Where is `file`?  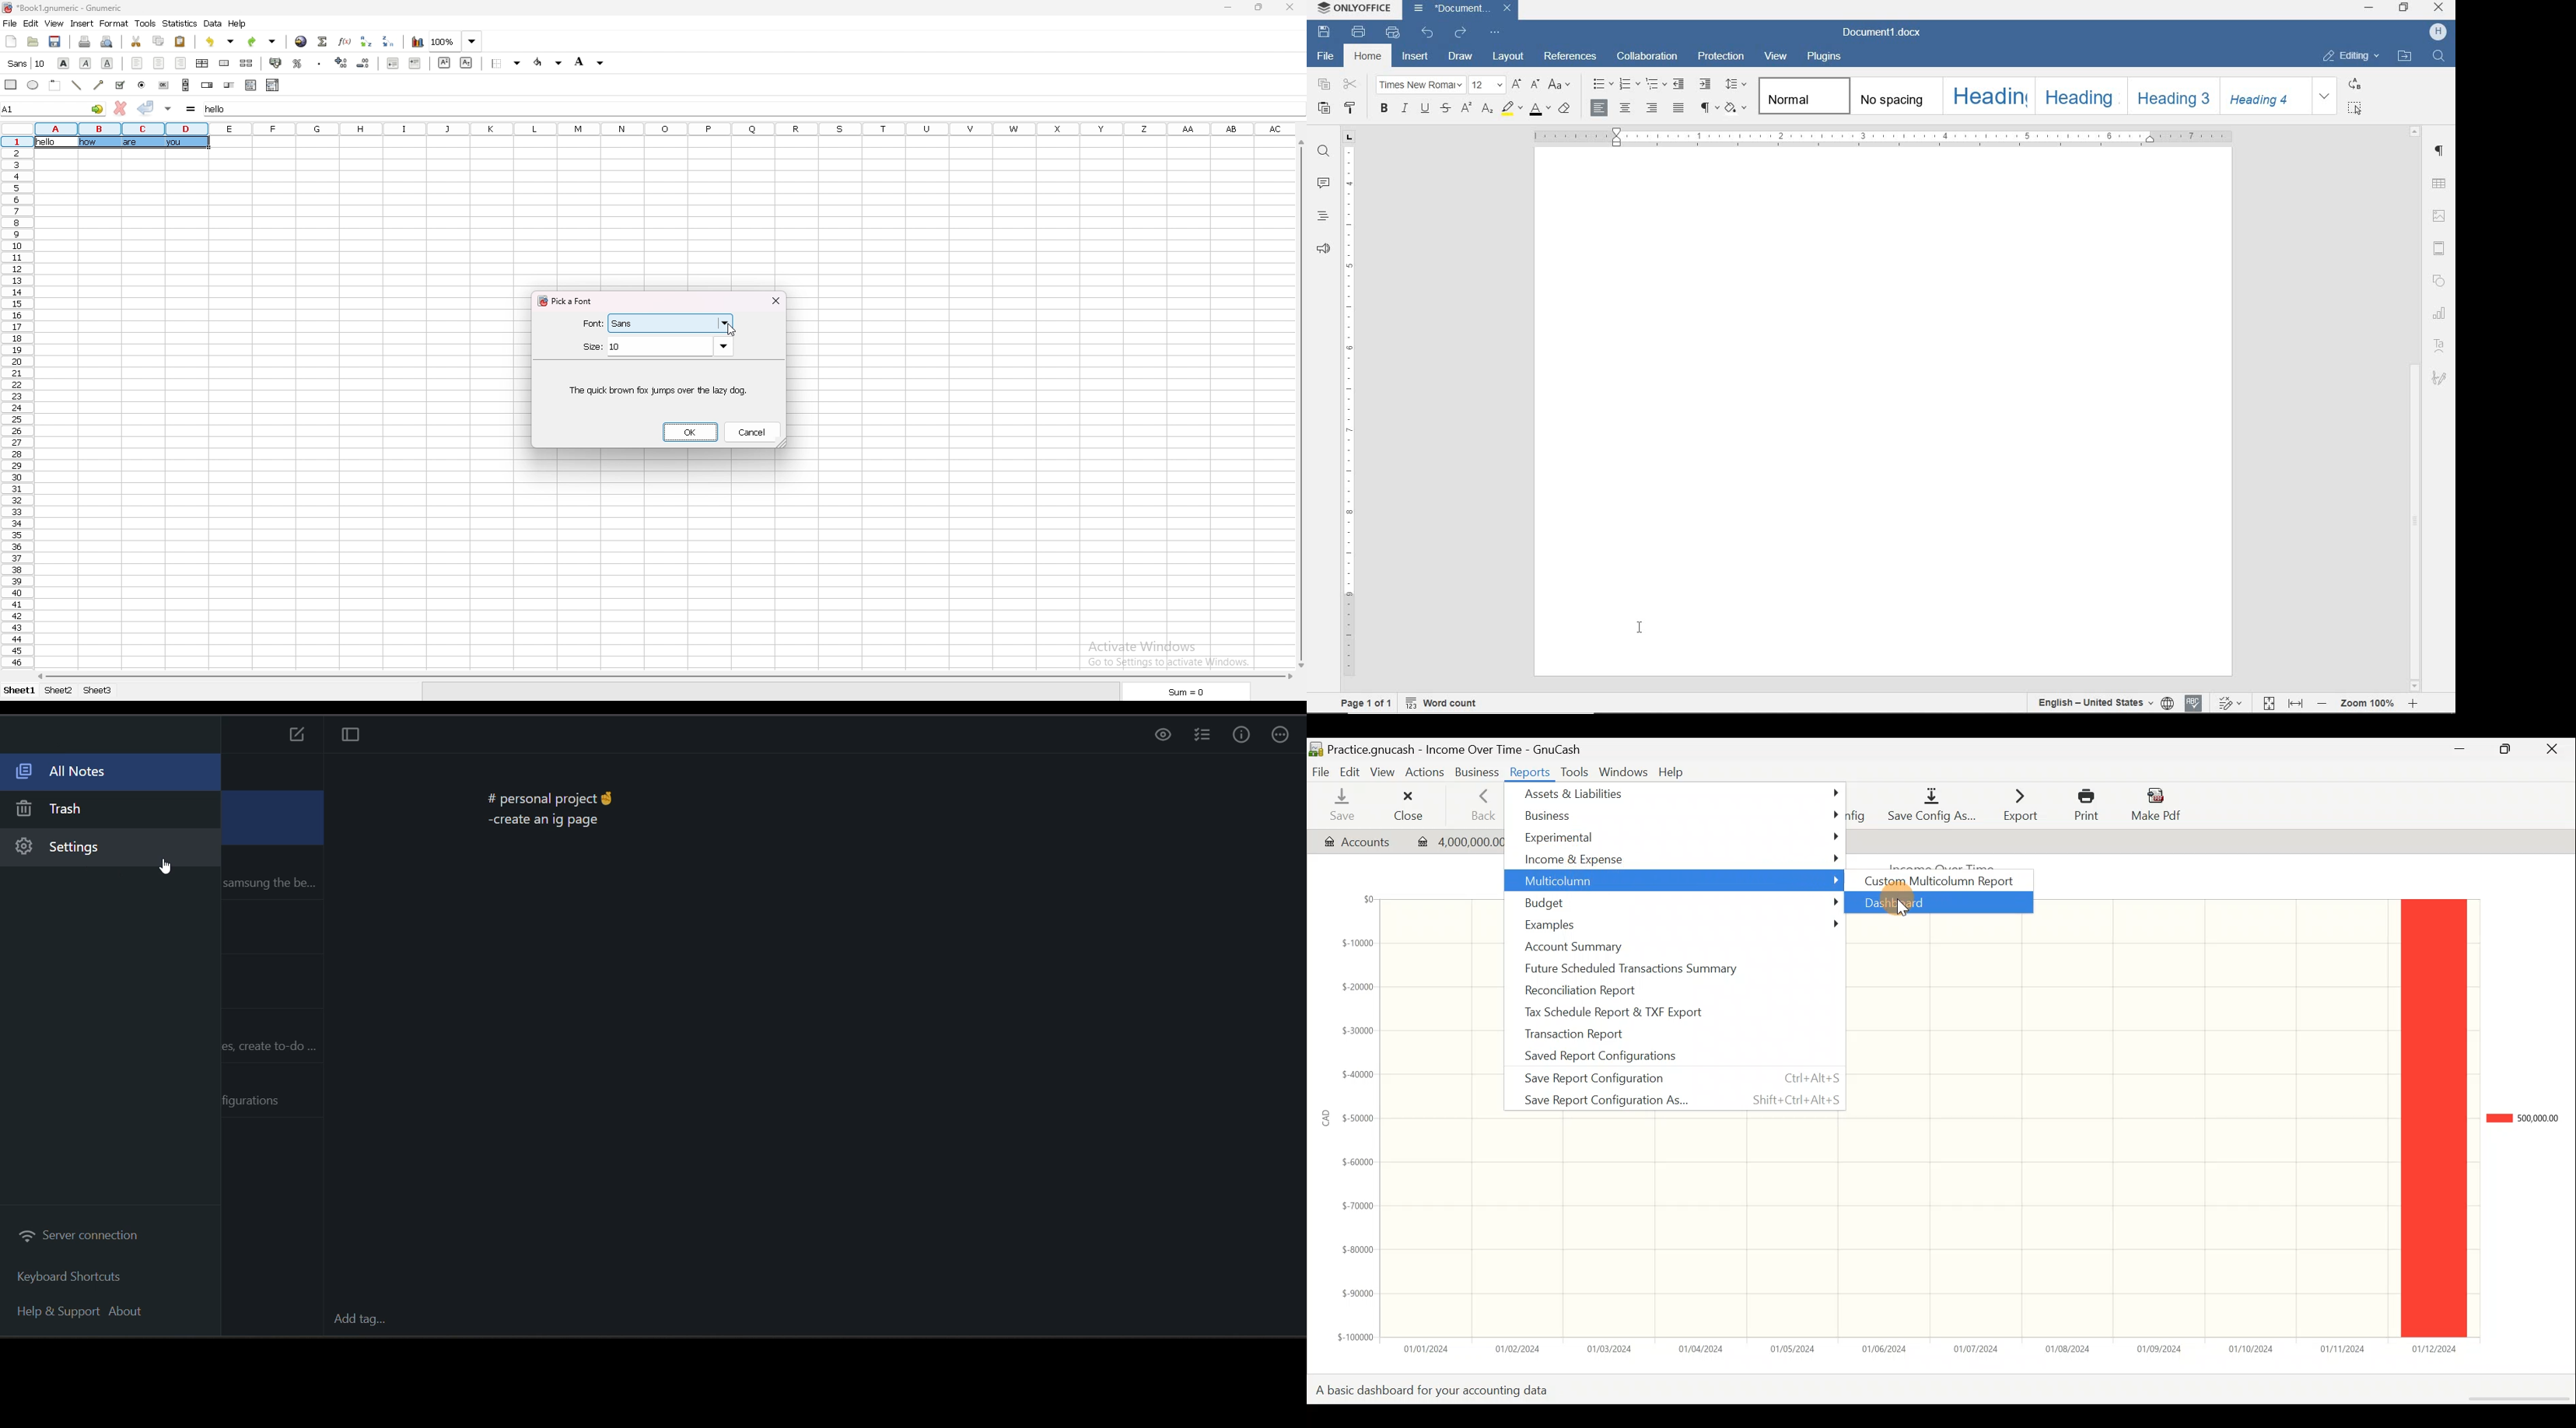 file is located at coordinates (1326, 57).